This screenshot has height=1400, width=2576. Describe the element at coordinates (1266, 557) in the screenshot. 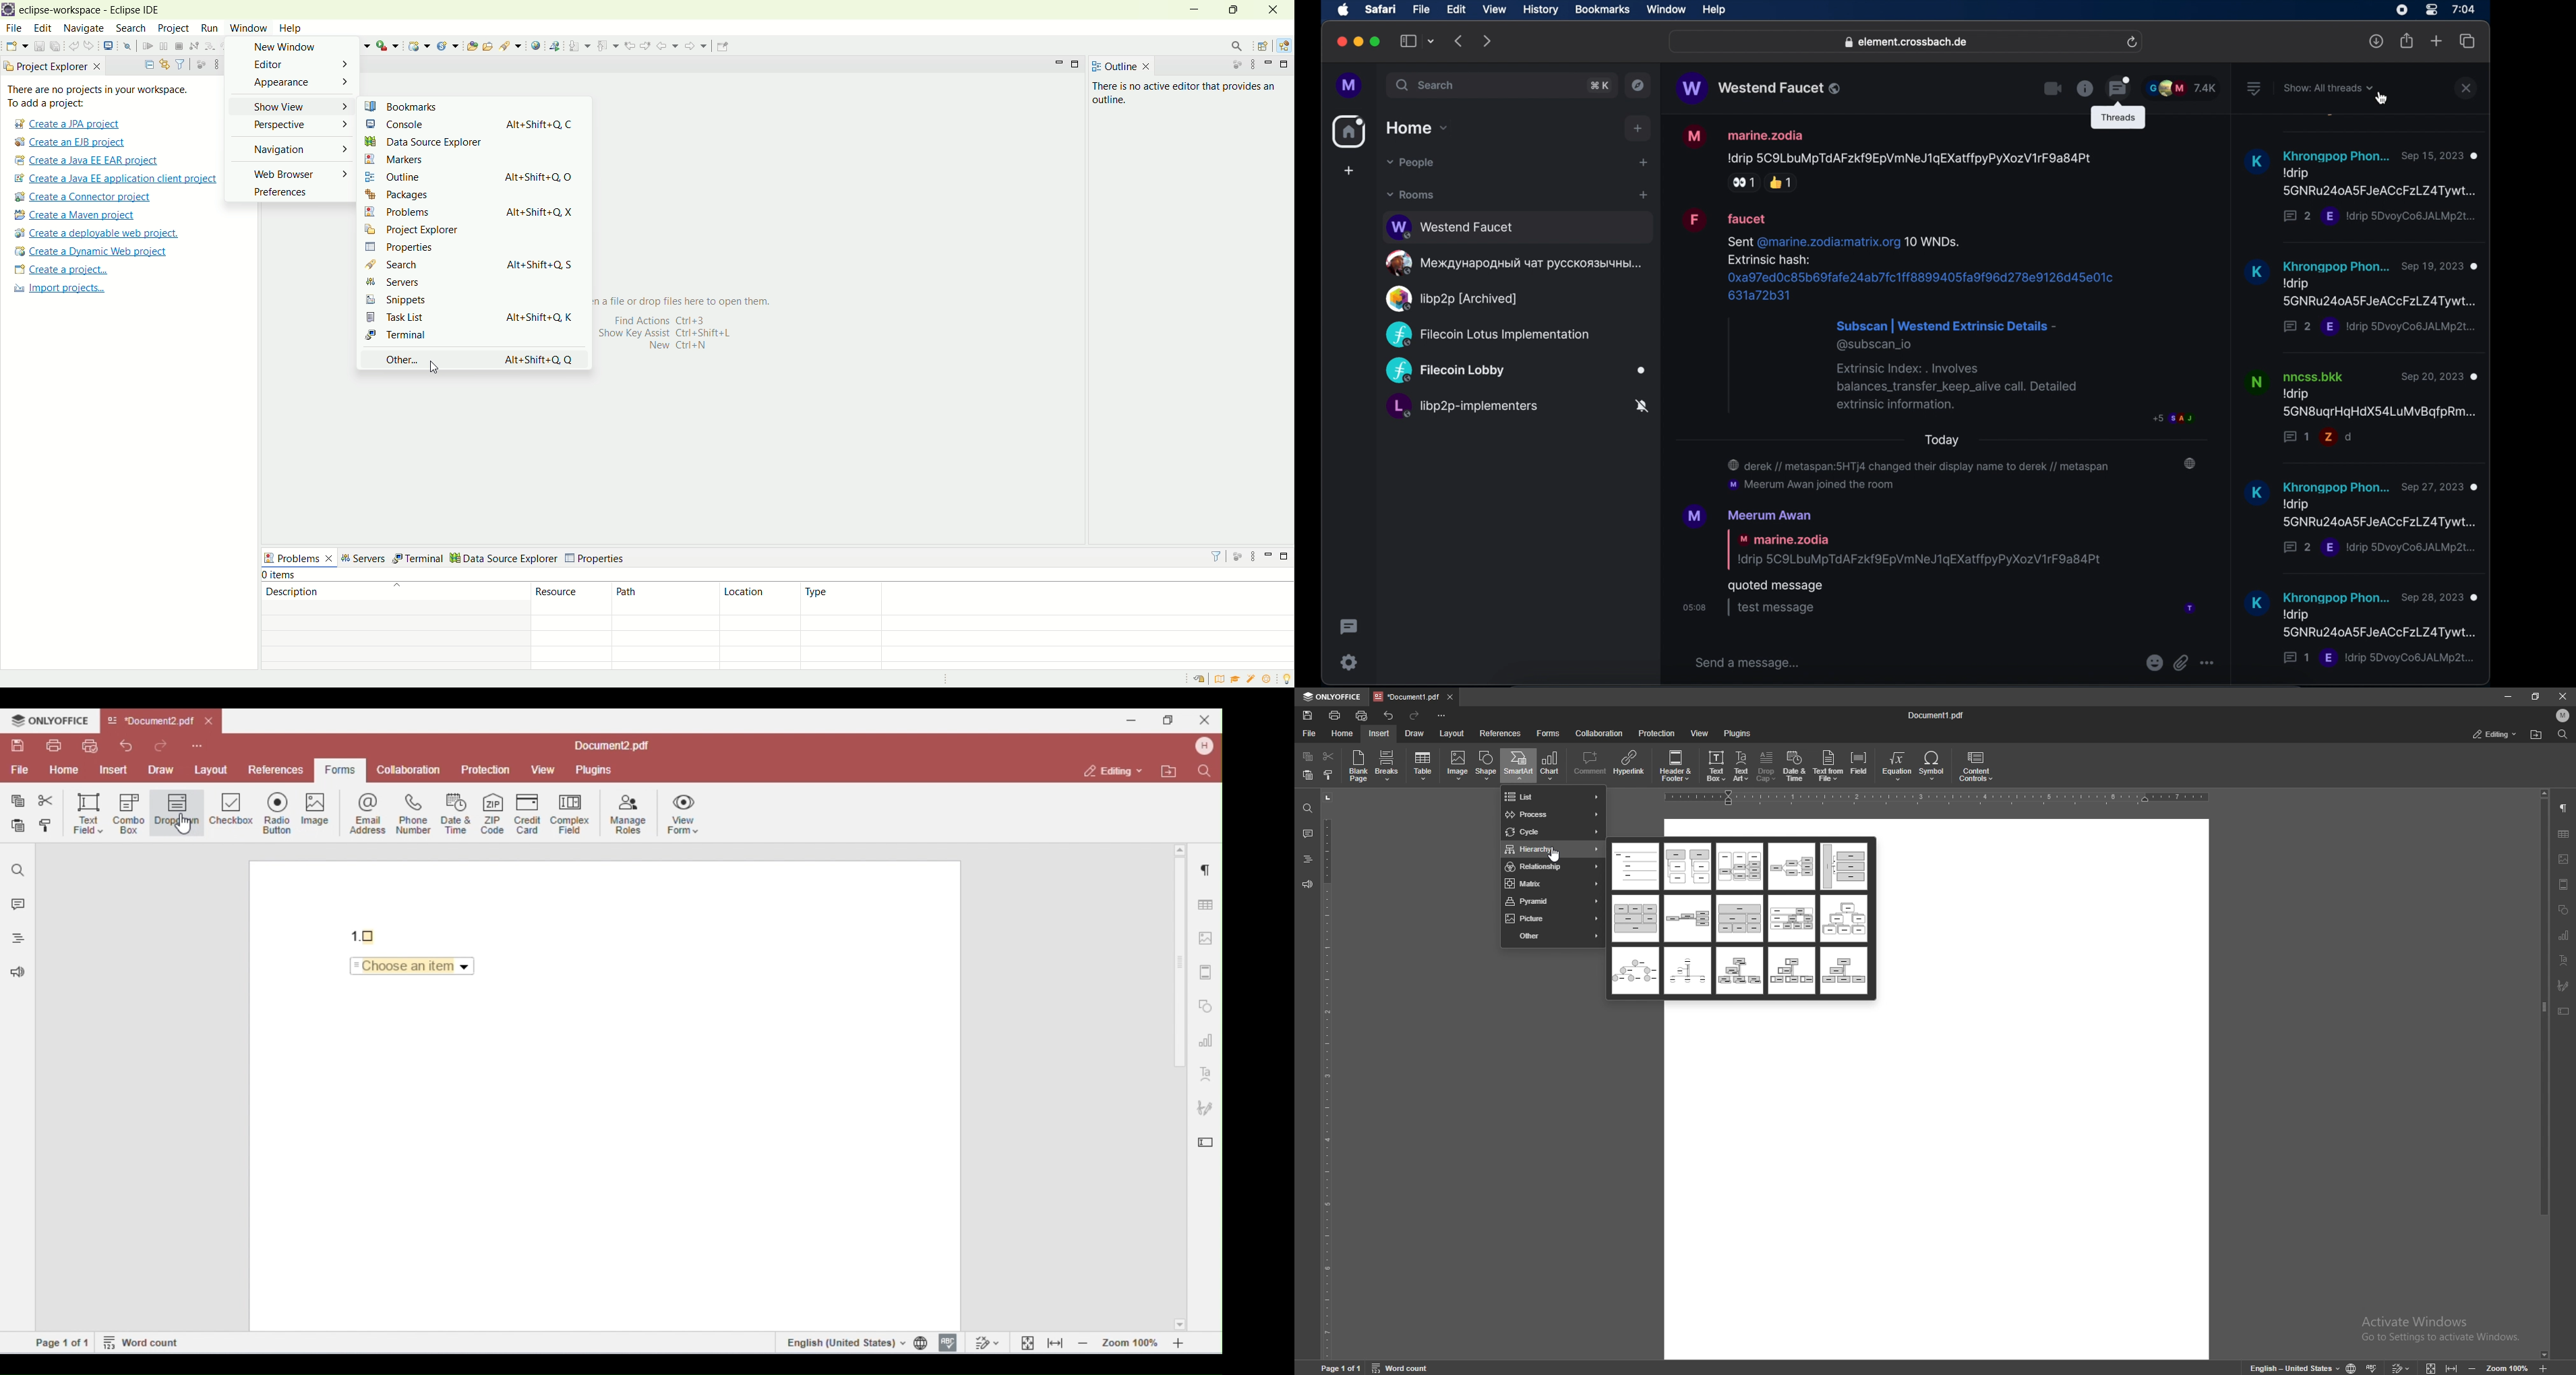

I see `minimize` at that location.